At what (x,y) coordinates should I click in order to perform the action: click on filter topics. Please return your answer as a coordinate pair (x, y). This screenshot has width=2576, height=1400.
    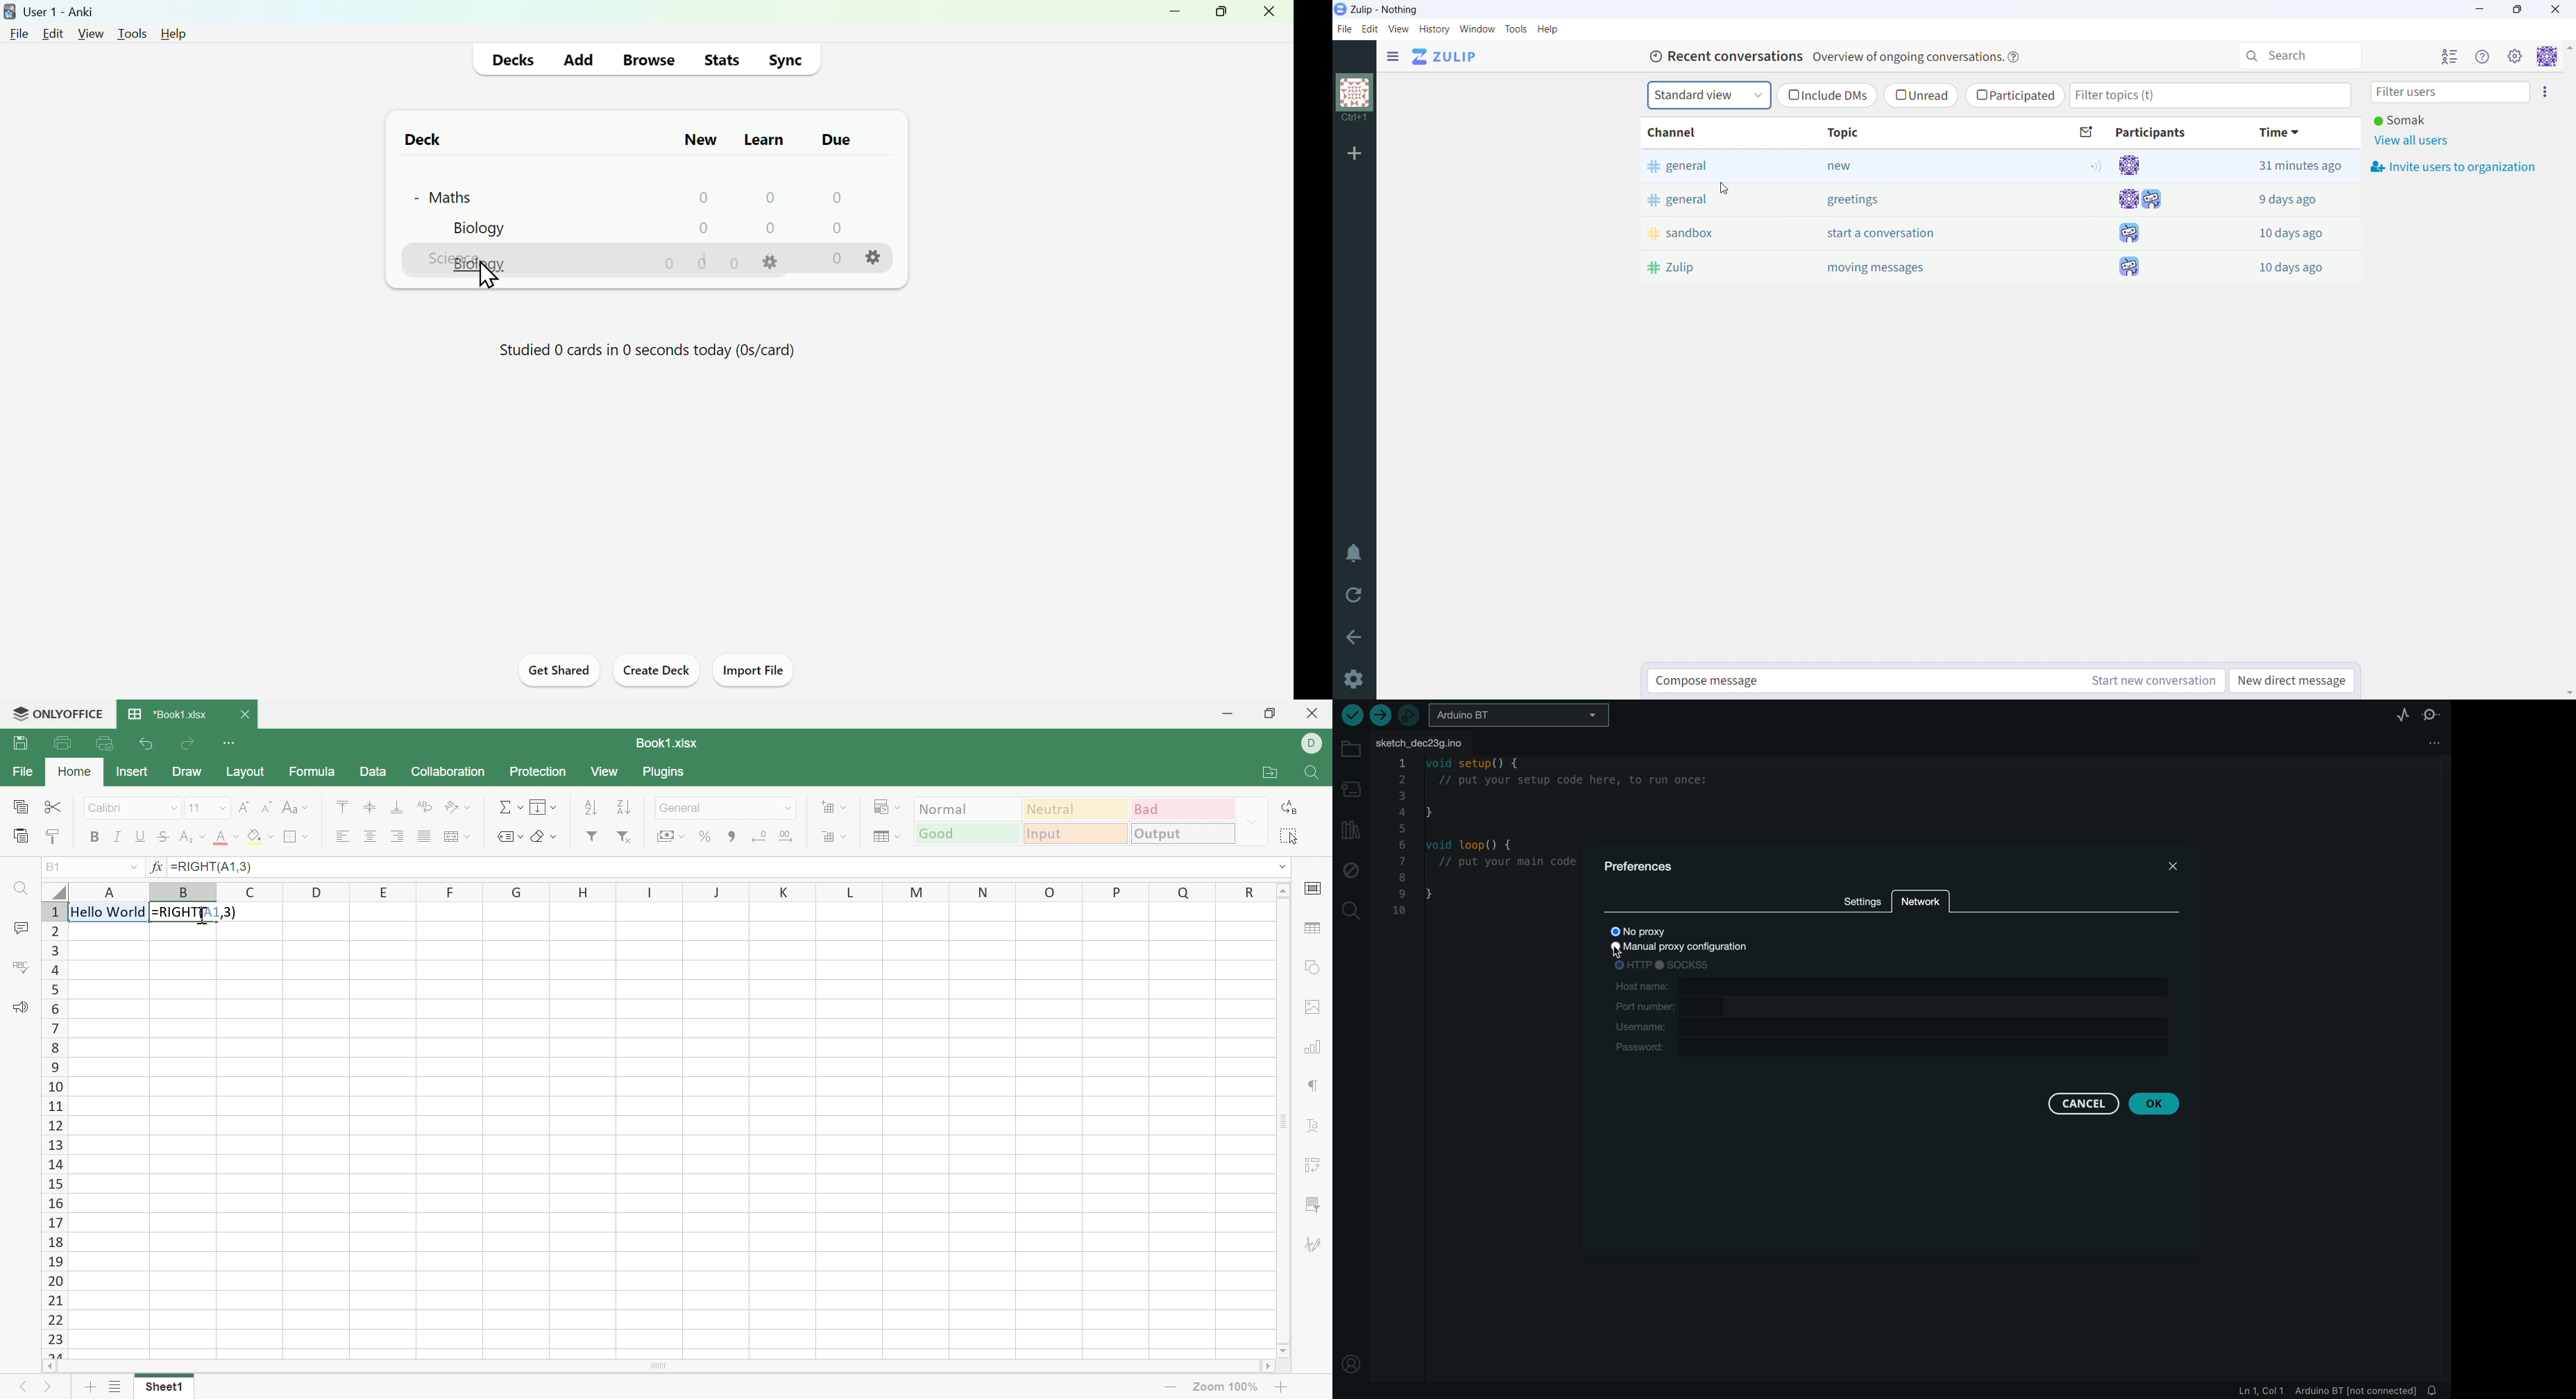
    Looking at the image, I should click on (2210, 95).